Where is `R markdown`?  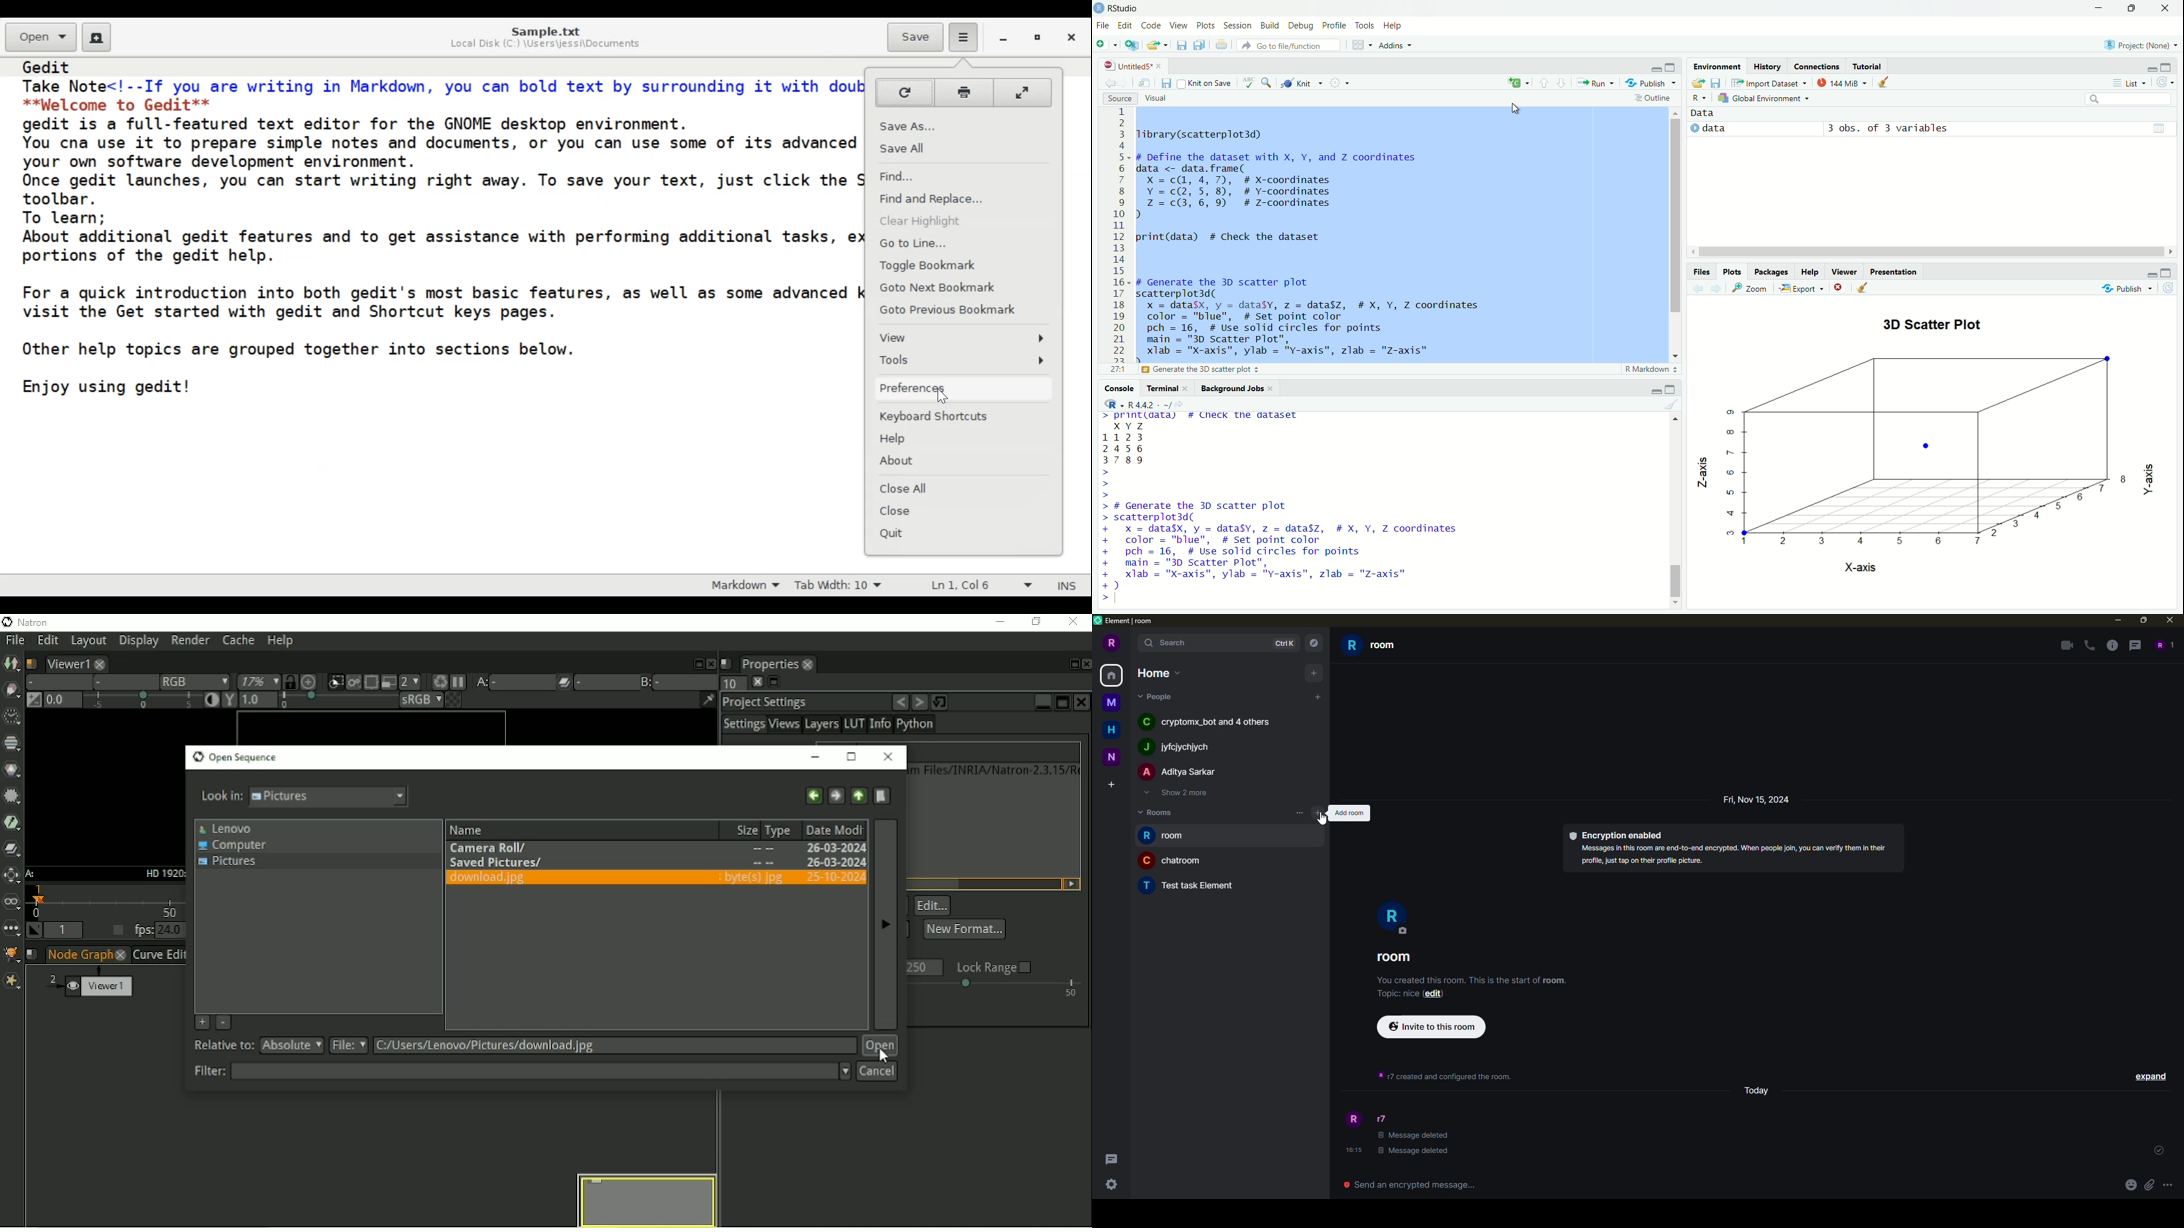 R markdown is located at coordinates (1651, 370).